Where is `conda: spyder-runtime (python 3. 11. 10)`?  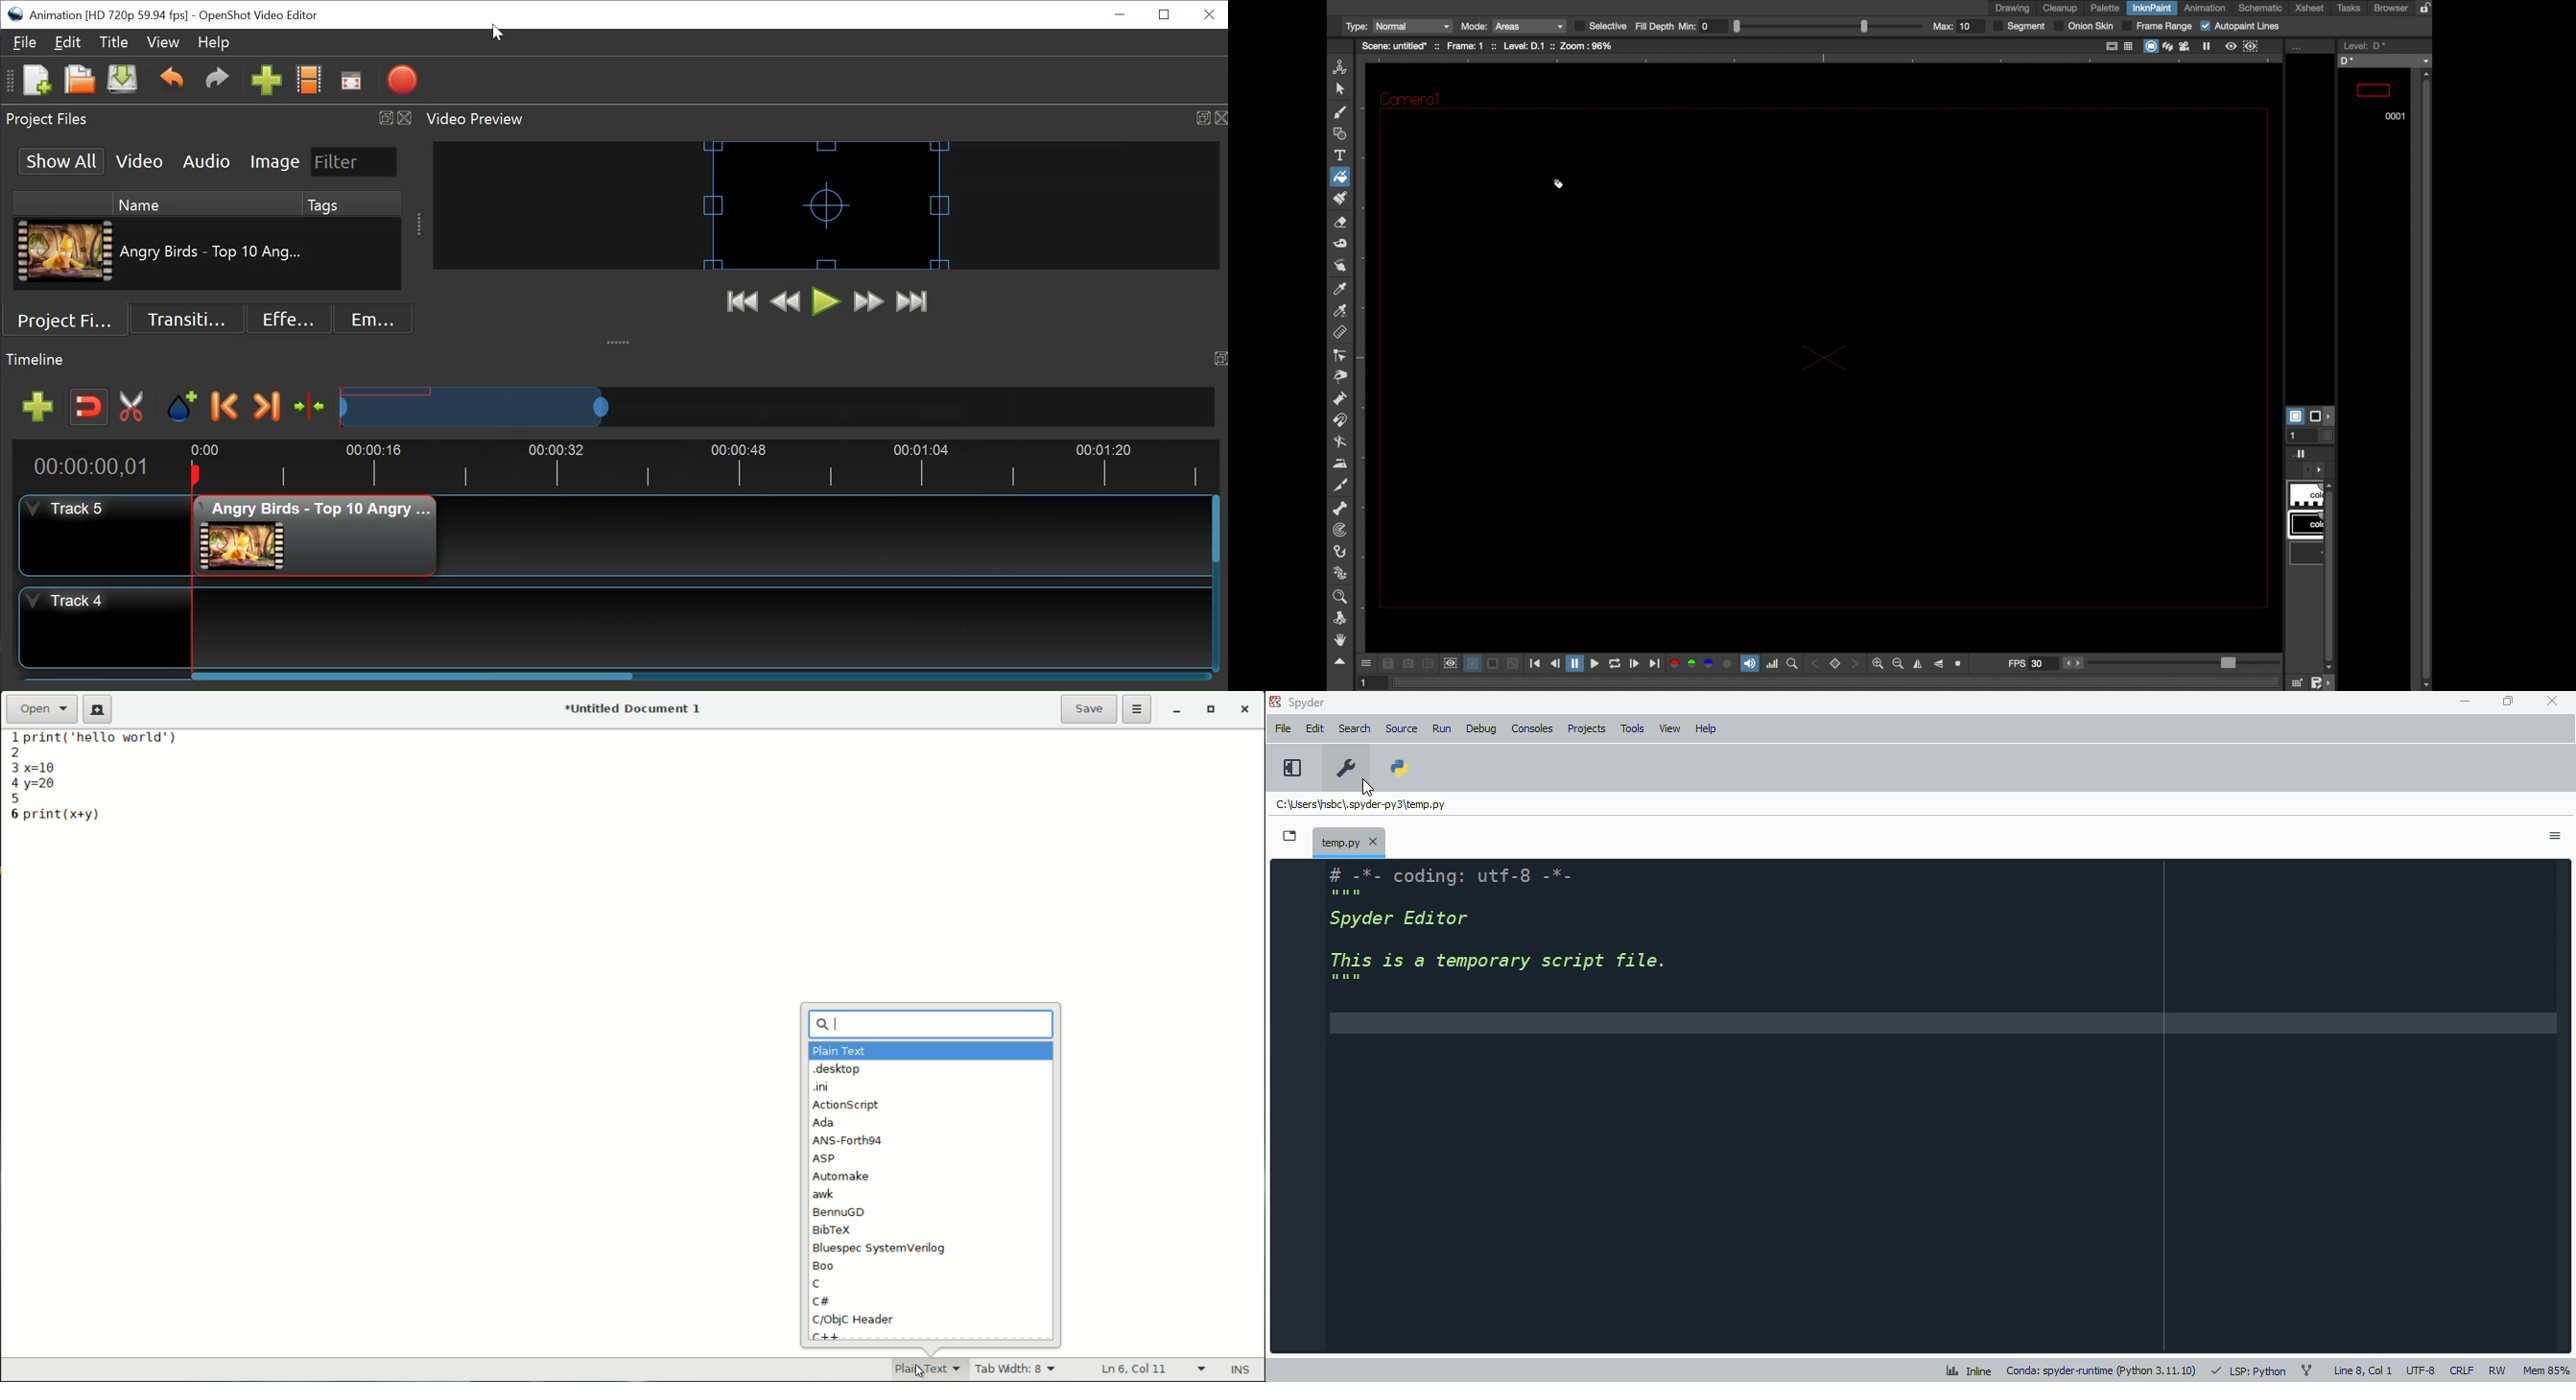 conda: spyder-runtime (python 3. 11. 10) is located at coordinates (2101, 1370).